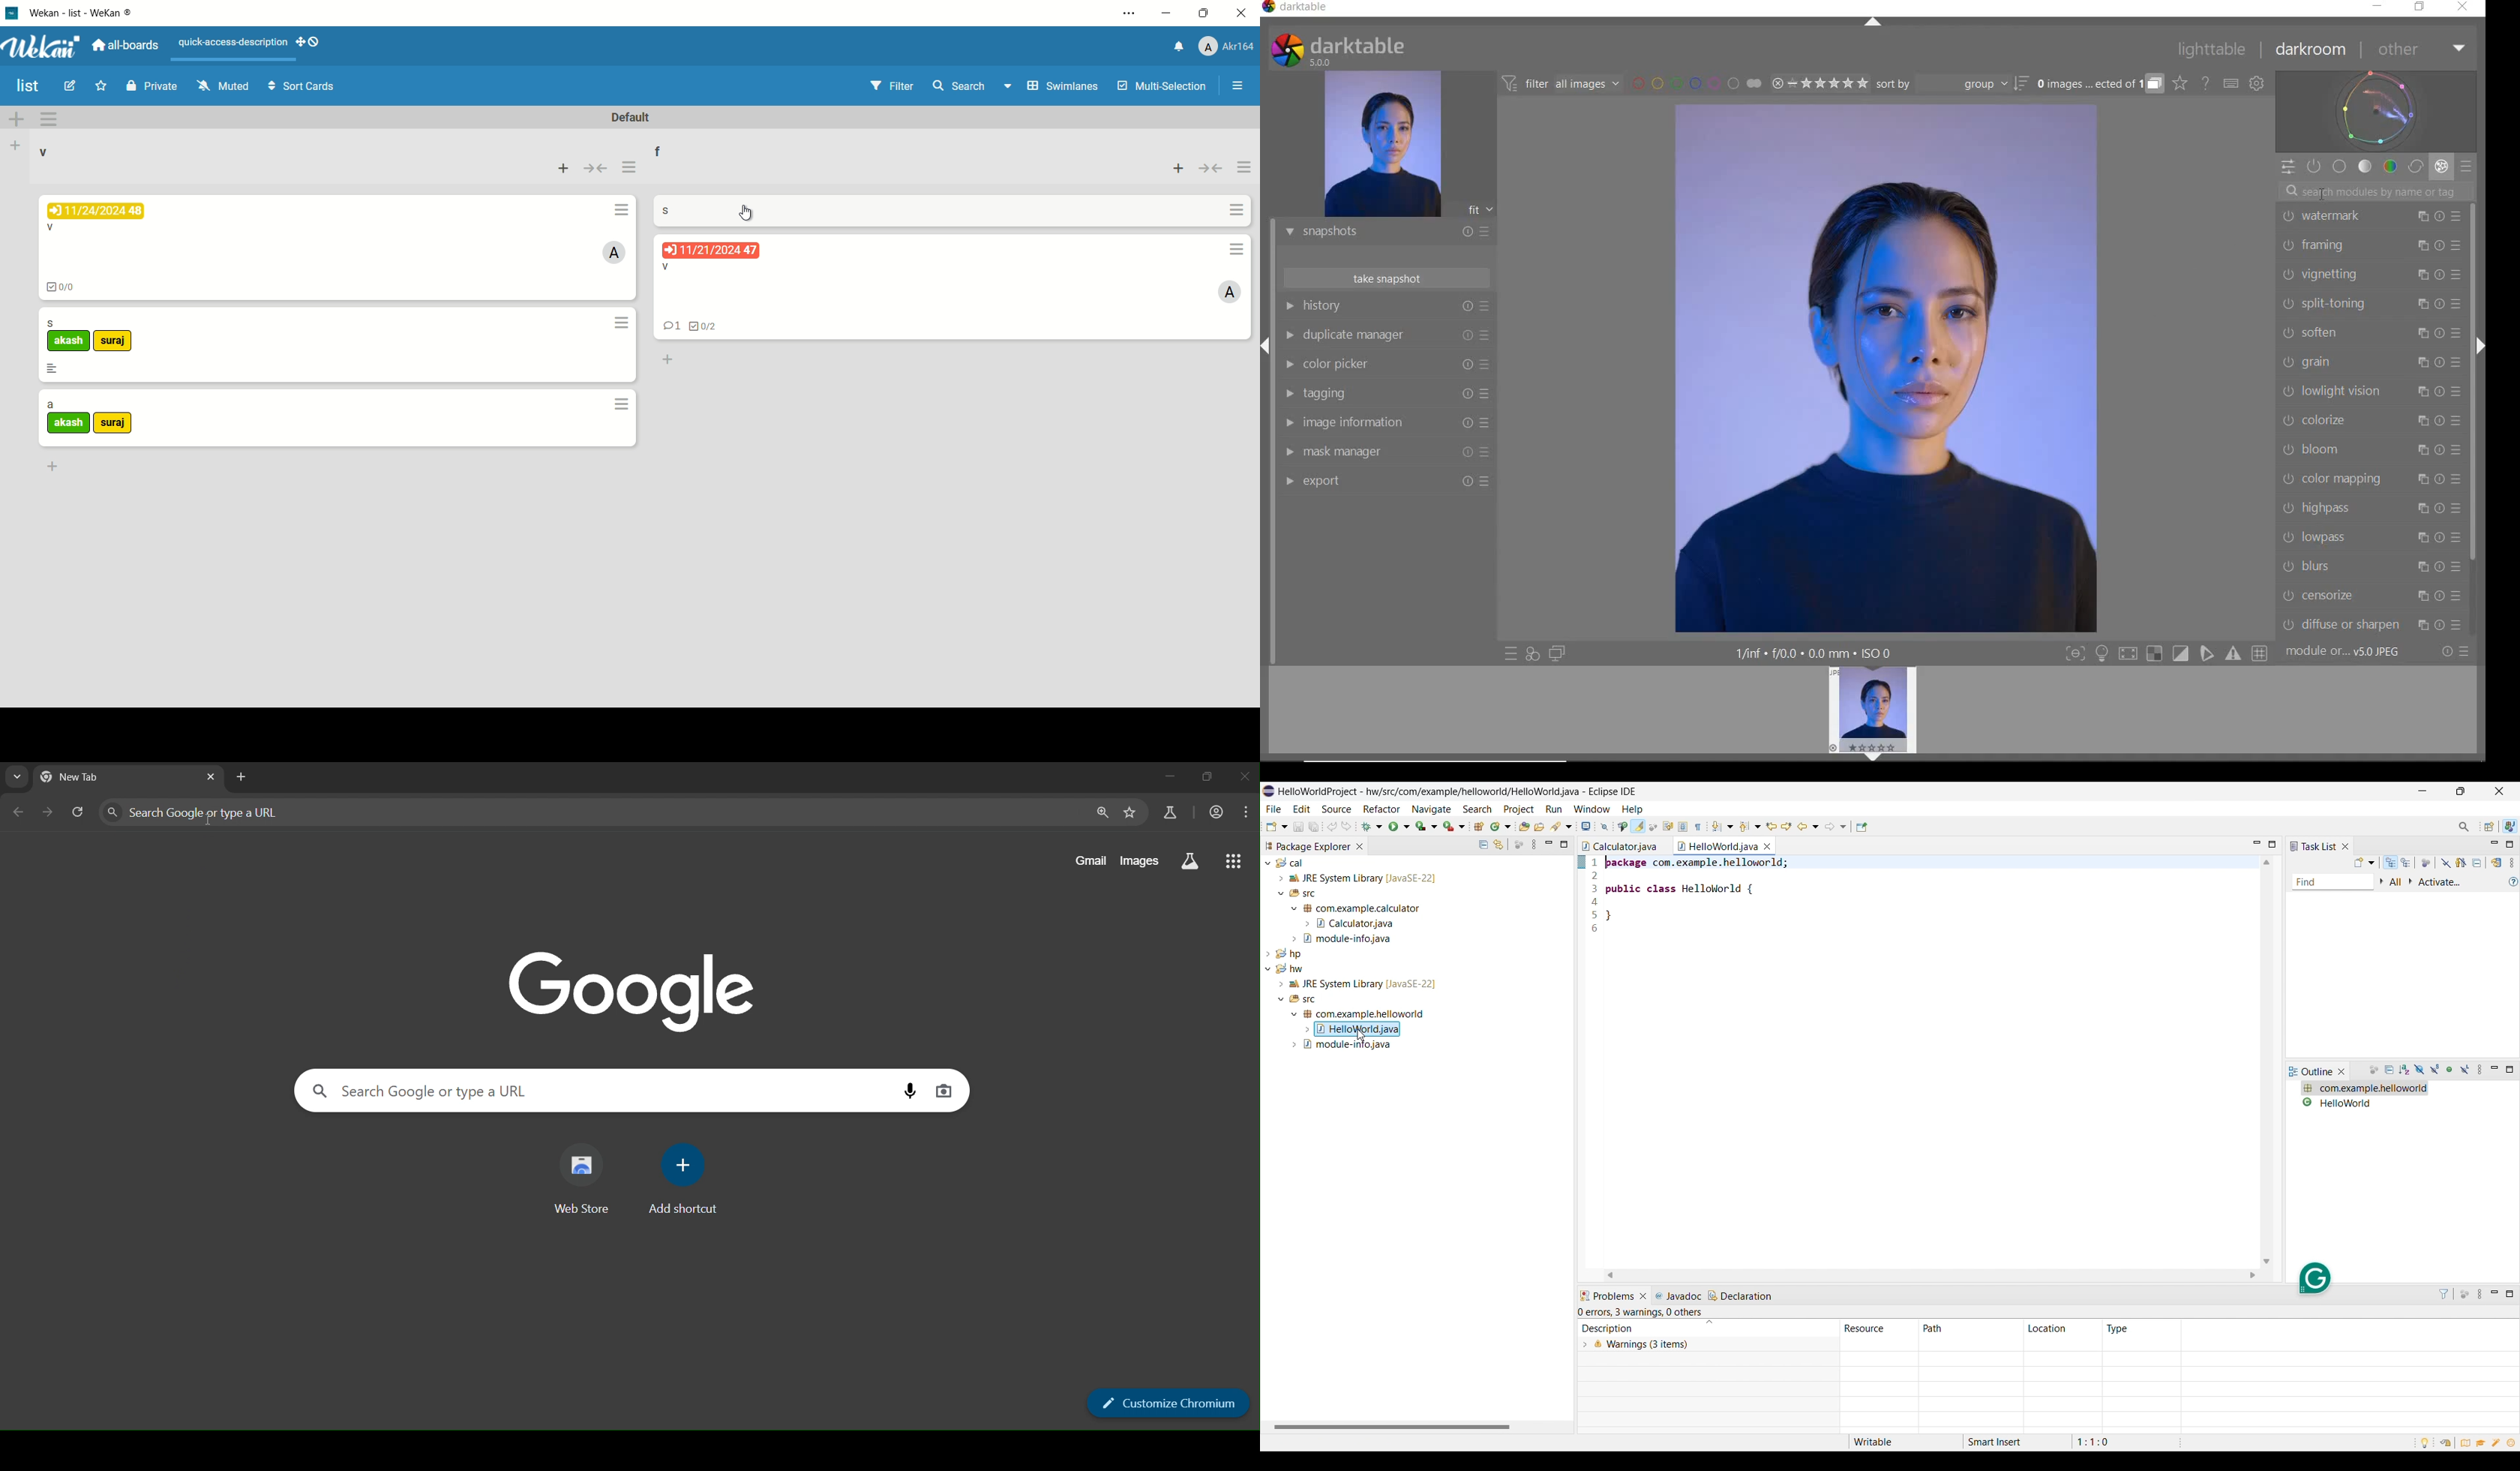  Describe the element at coordinates (2102, 655) in the screenshot. I see `Button` at that location.